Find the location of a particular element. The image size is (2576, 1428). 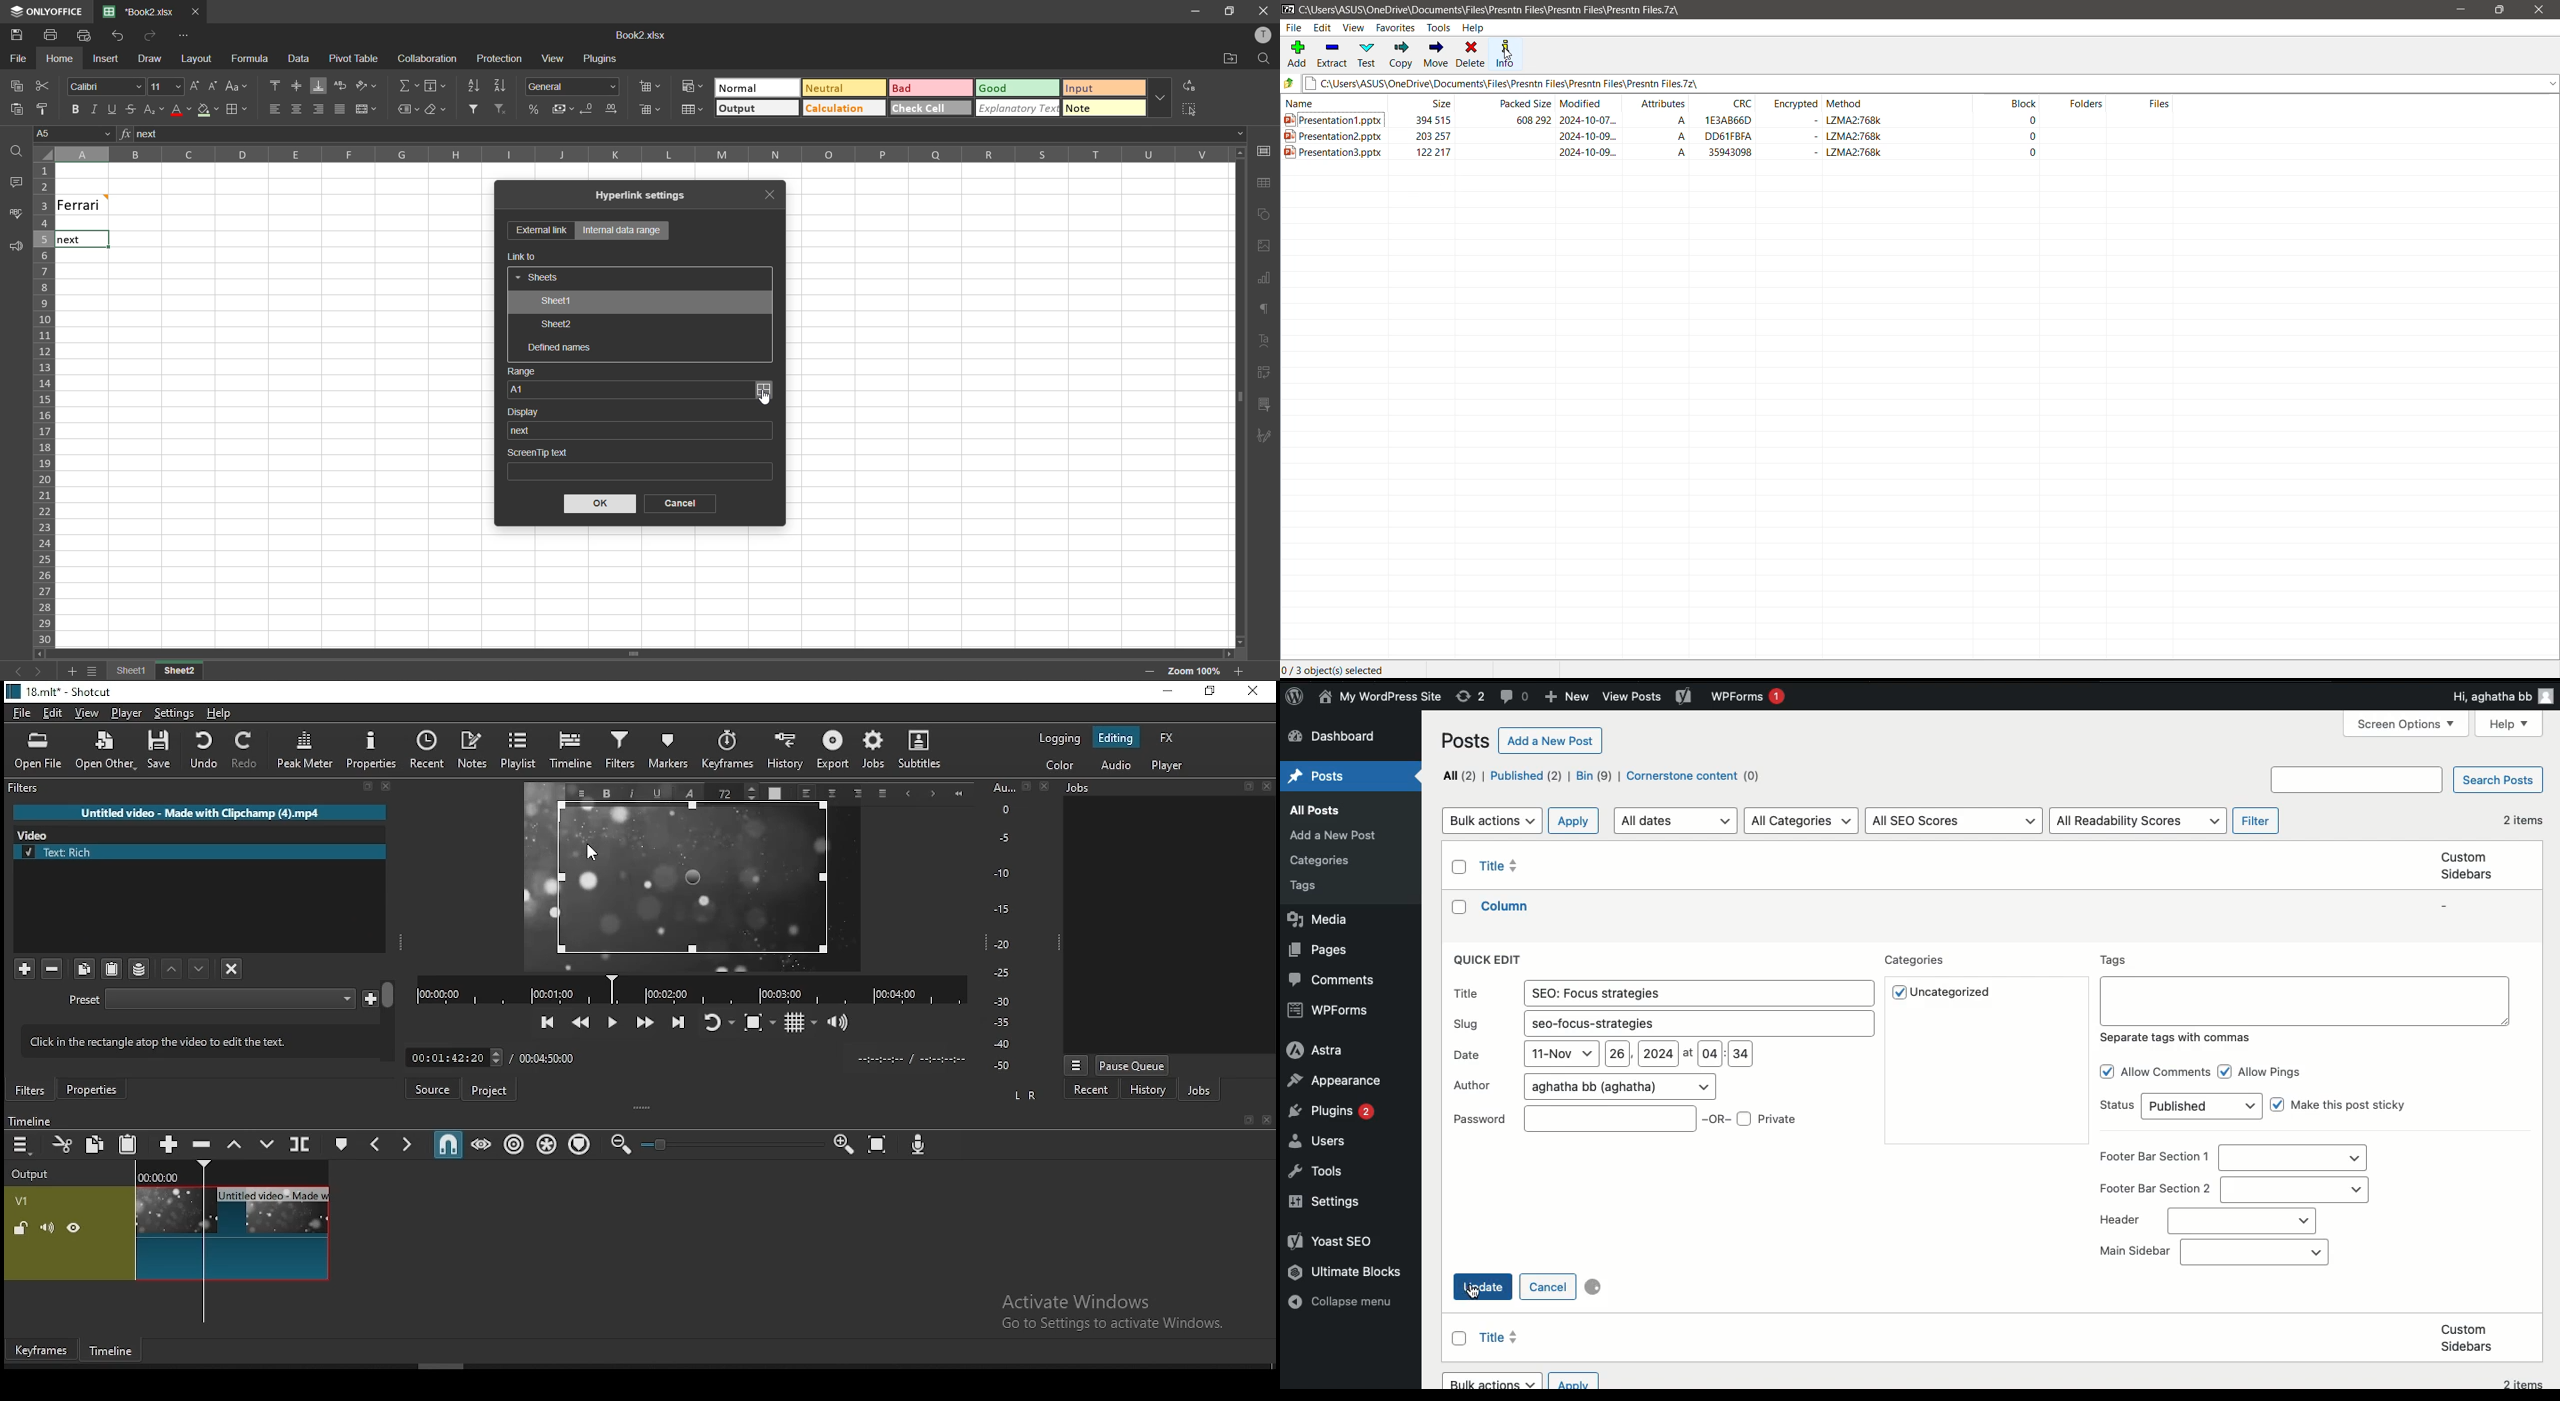

Folders is located at coordinates (2083, 105).